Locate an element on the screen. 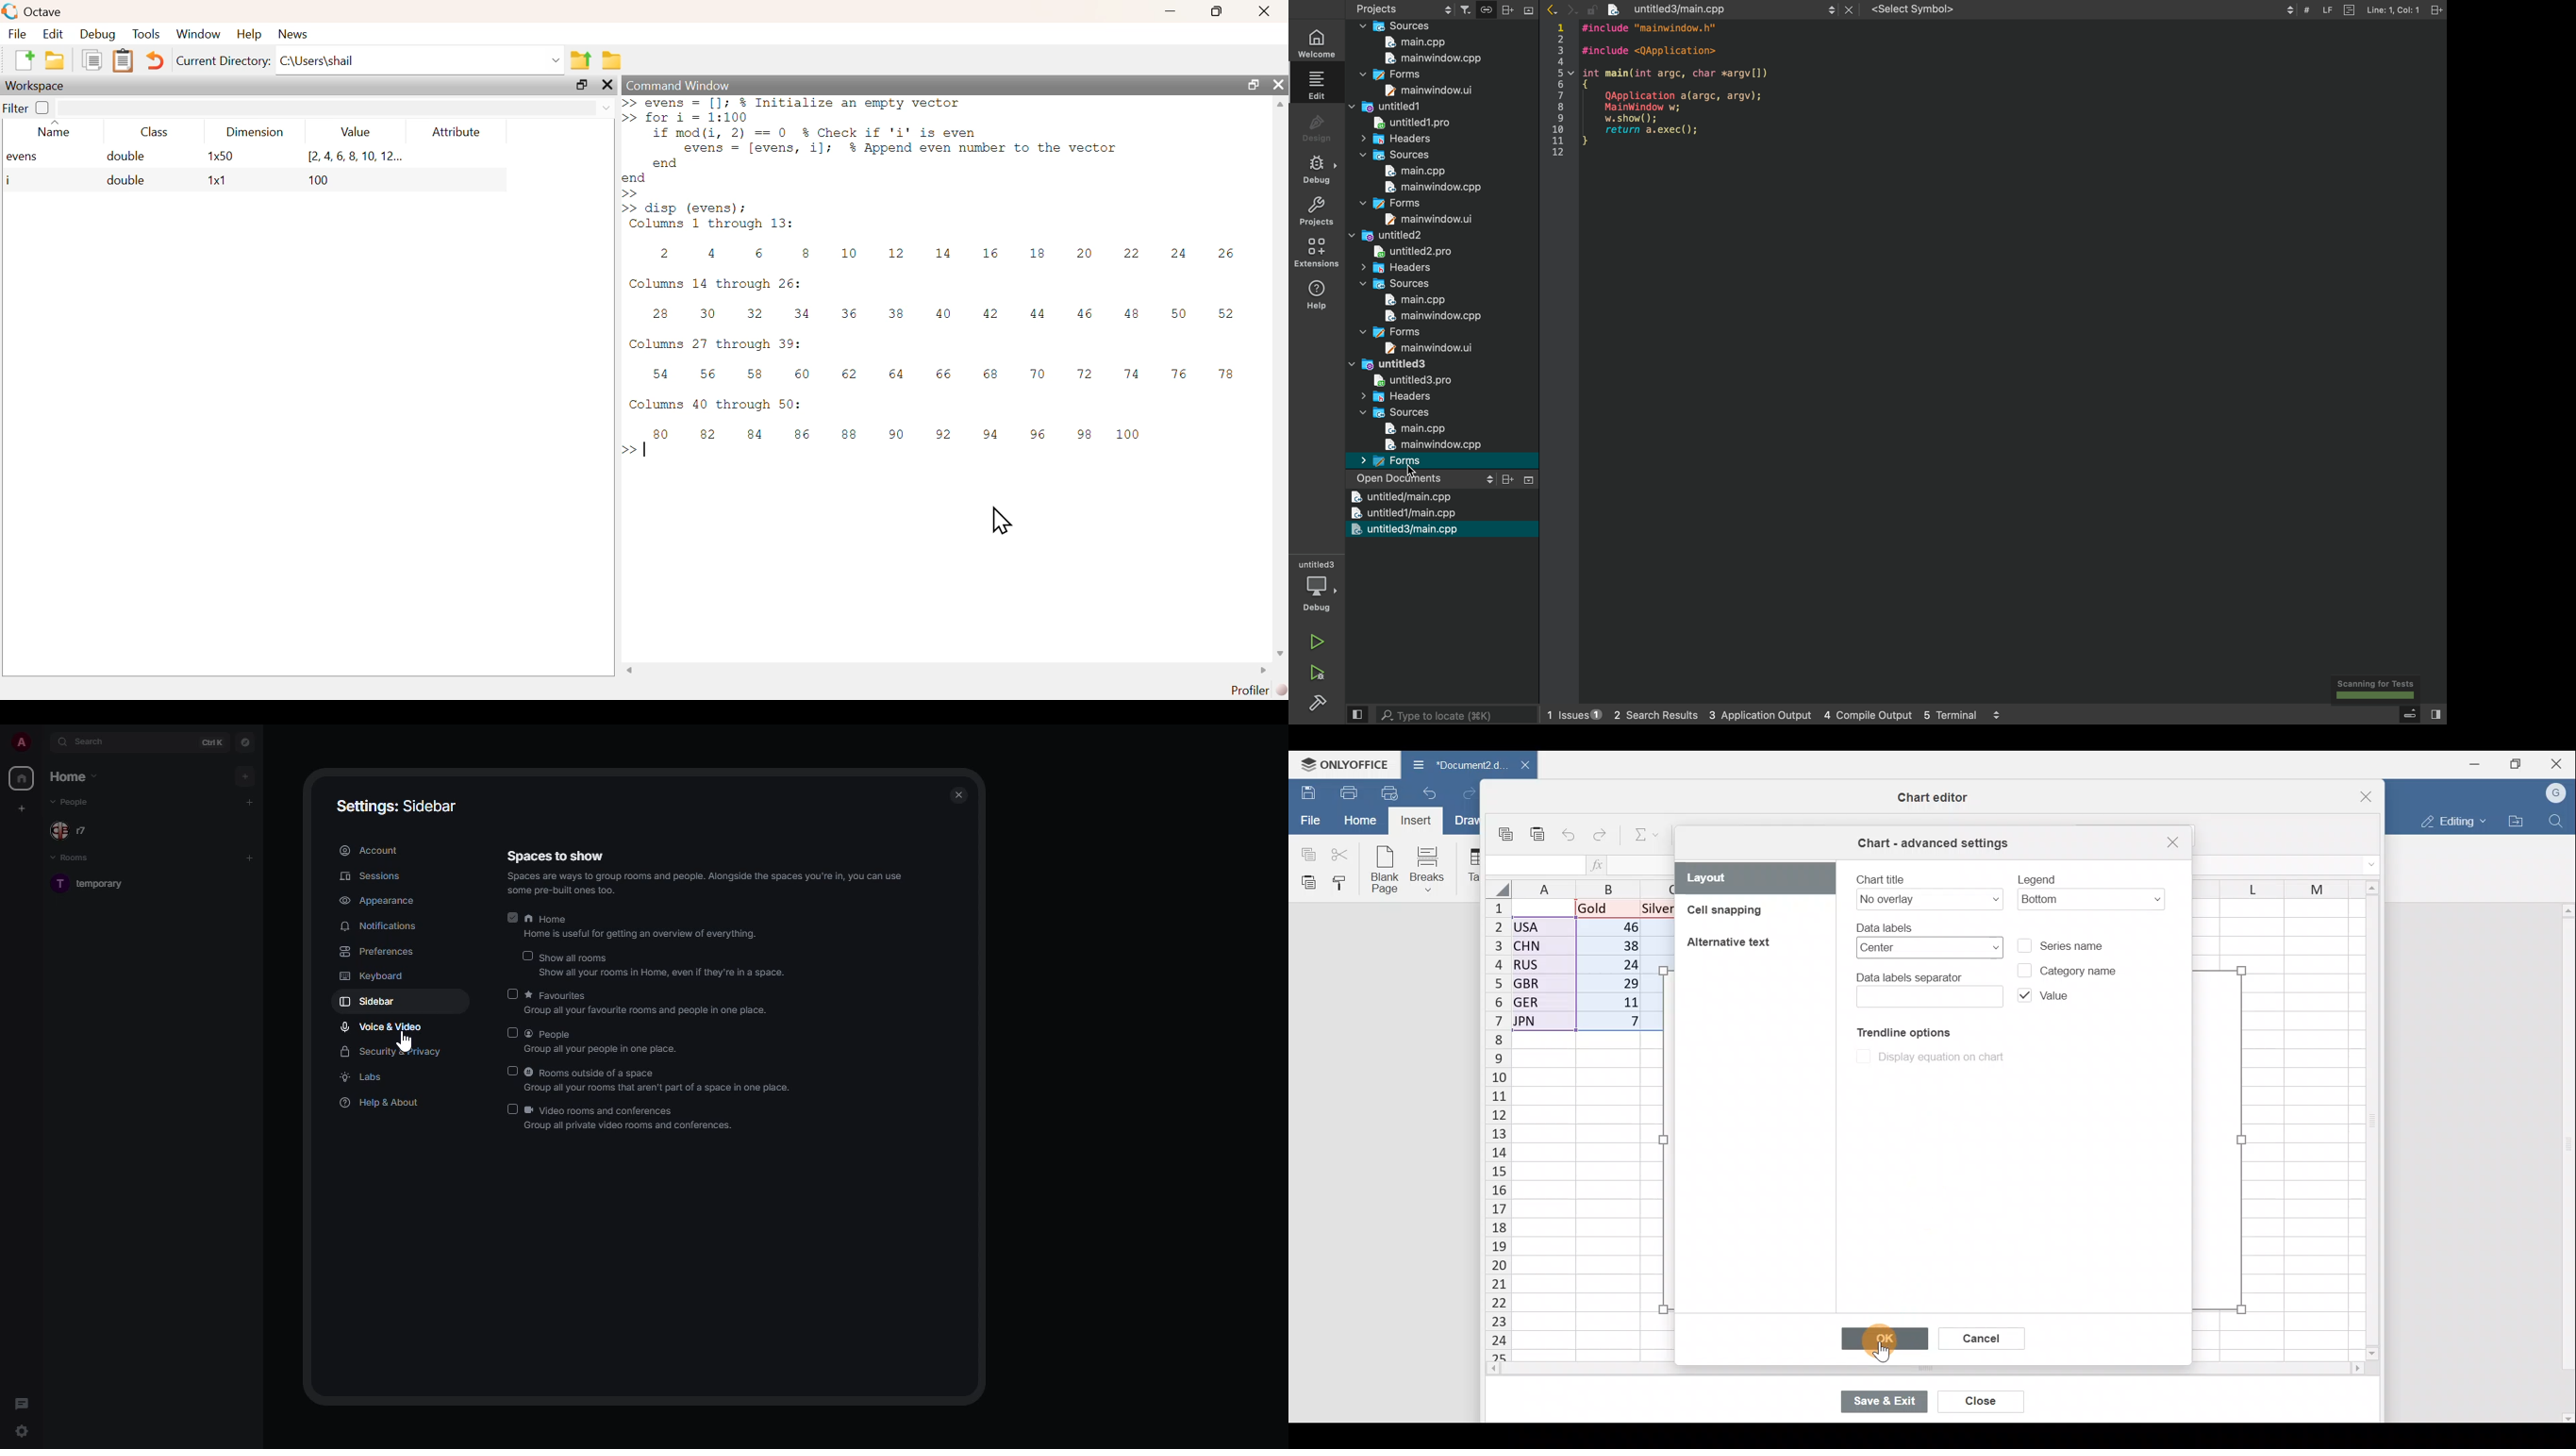 Image resolution: width=2576 pixels, height=1456 pixels. Draw is located at coordinates (1470, 822).